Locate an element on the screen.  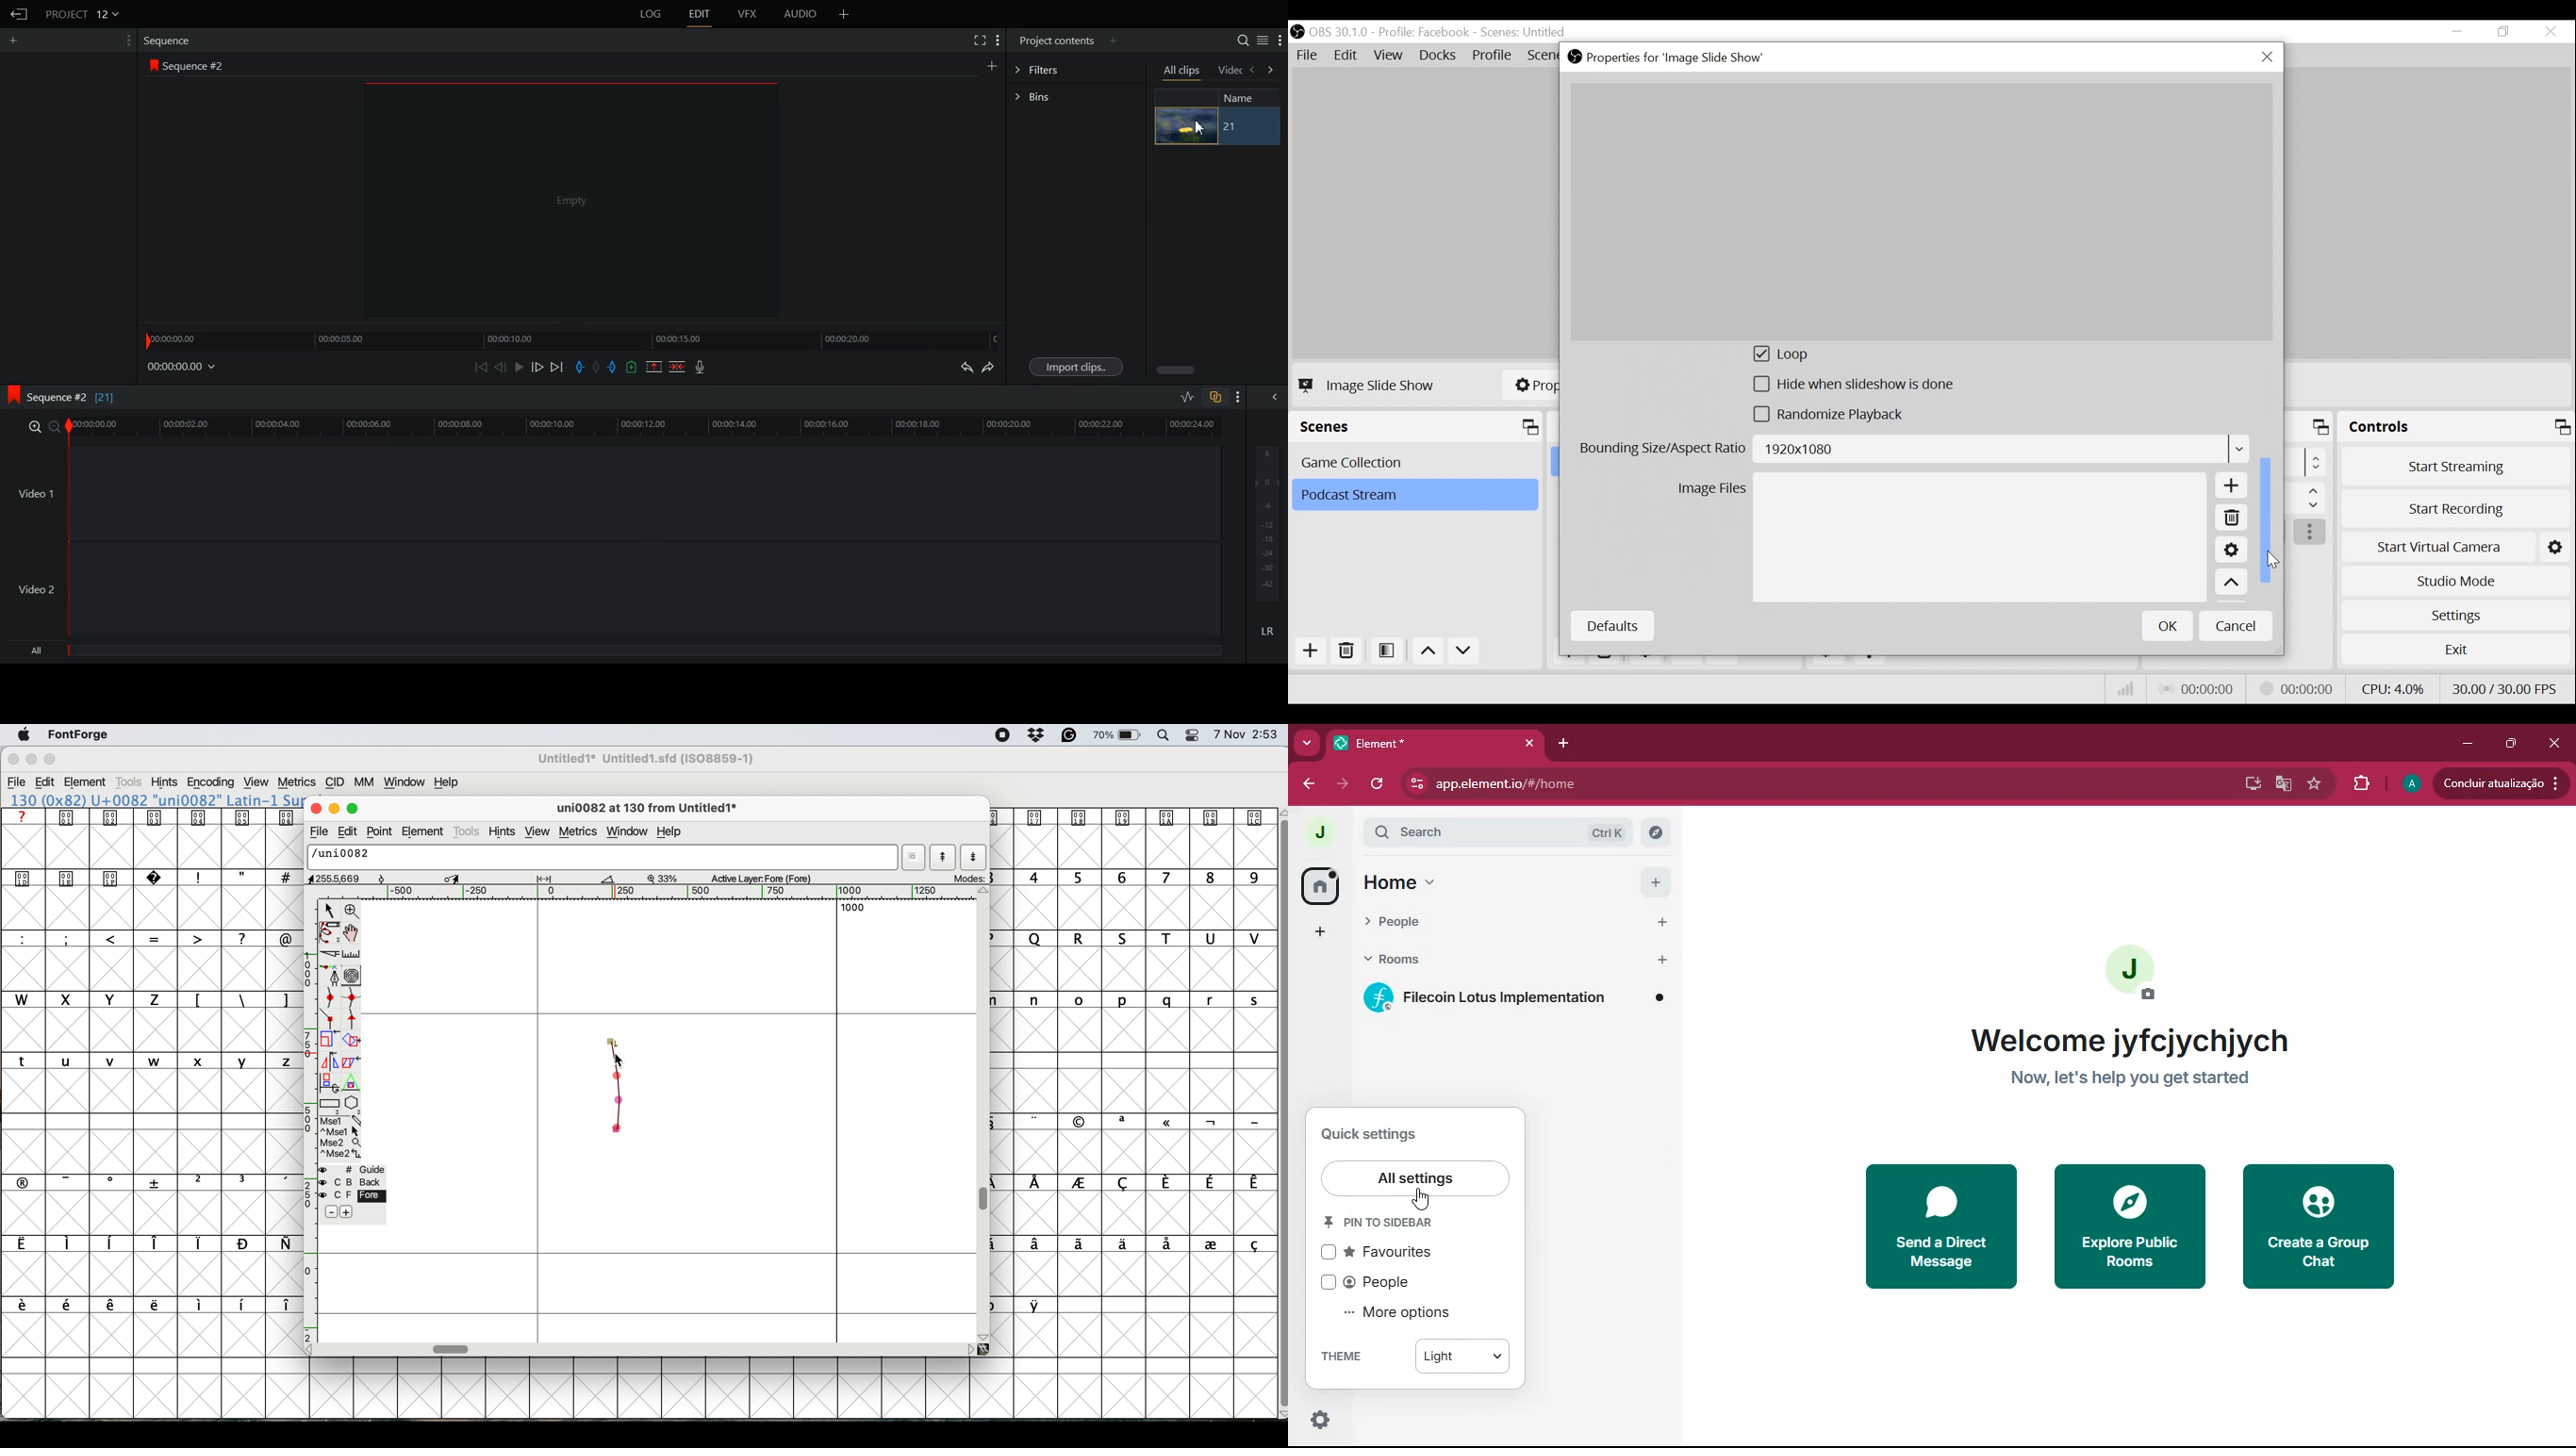
Sequence #2 [21] is located at coordinates (74, 396).